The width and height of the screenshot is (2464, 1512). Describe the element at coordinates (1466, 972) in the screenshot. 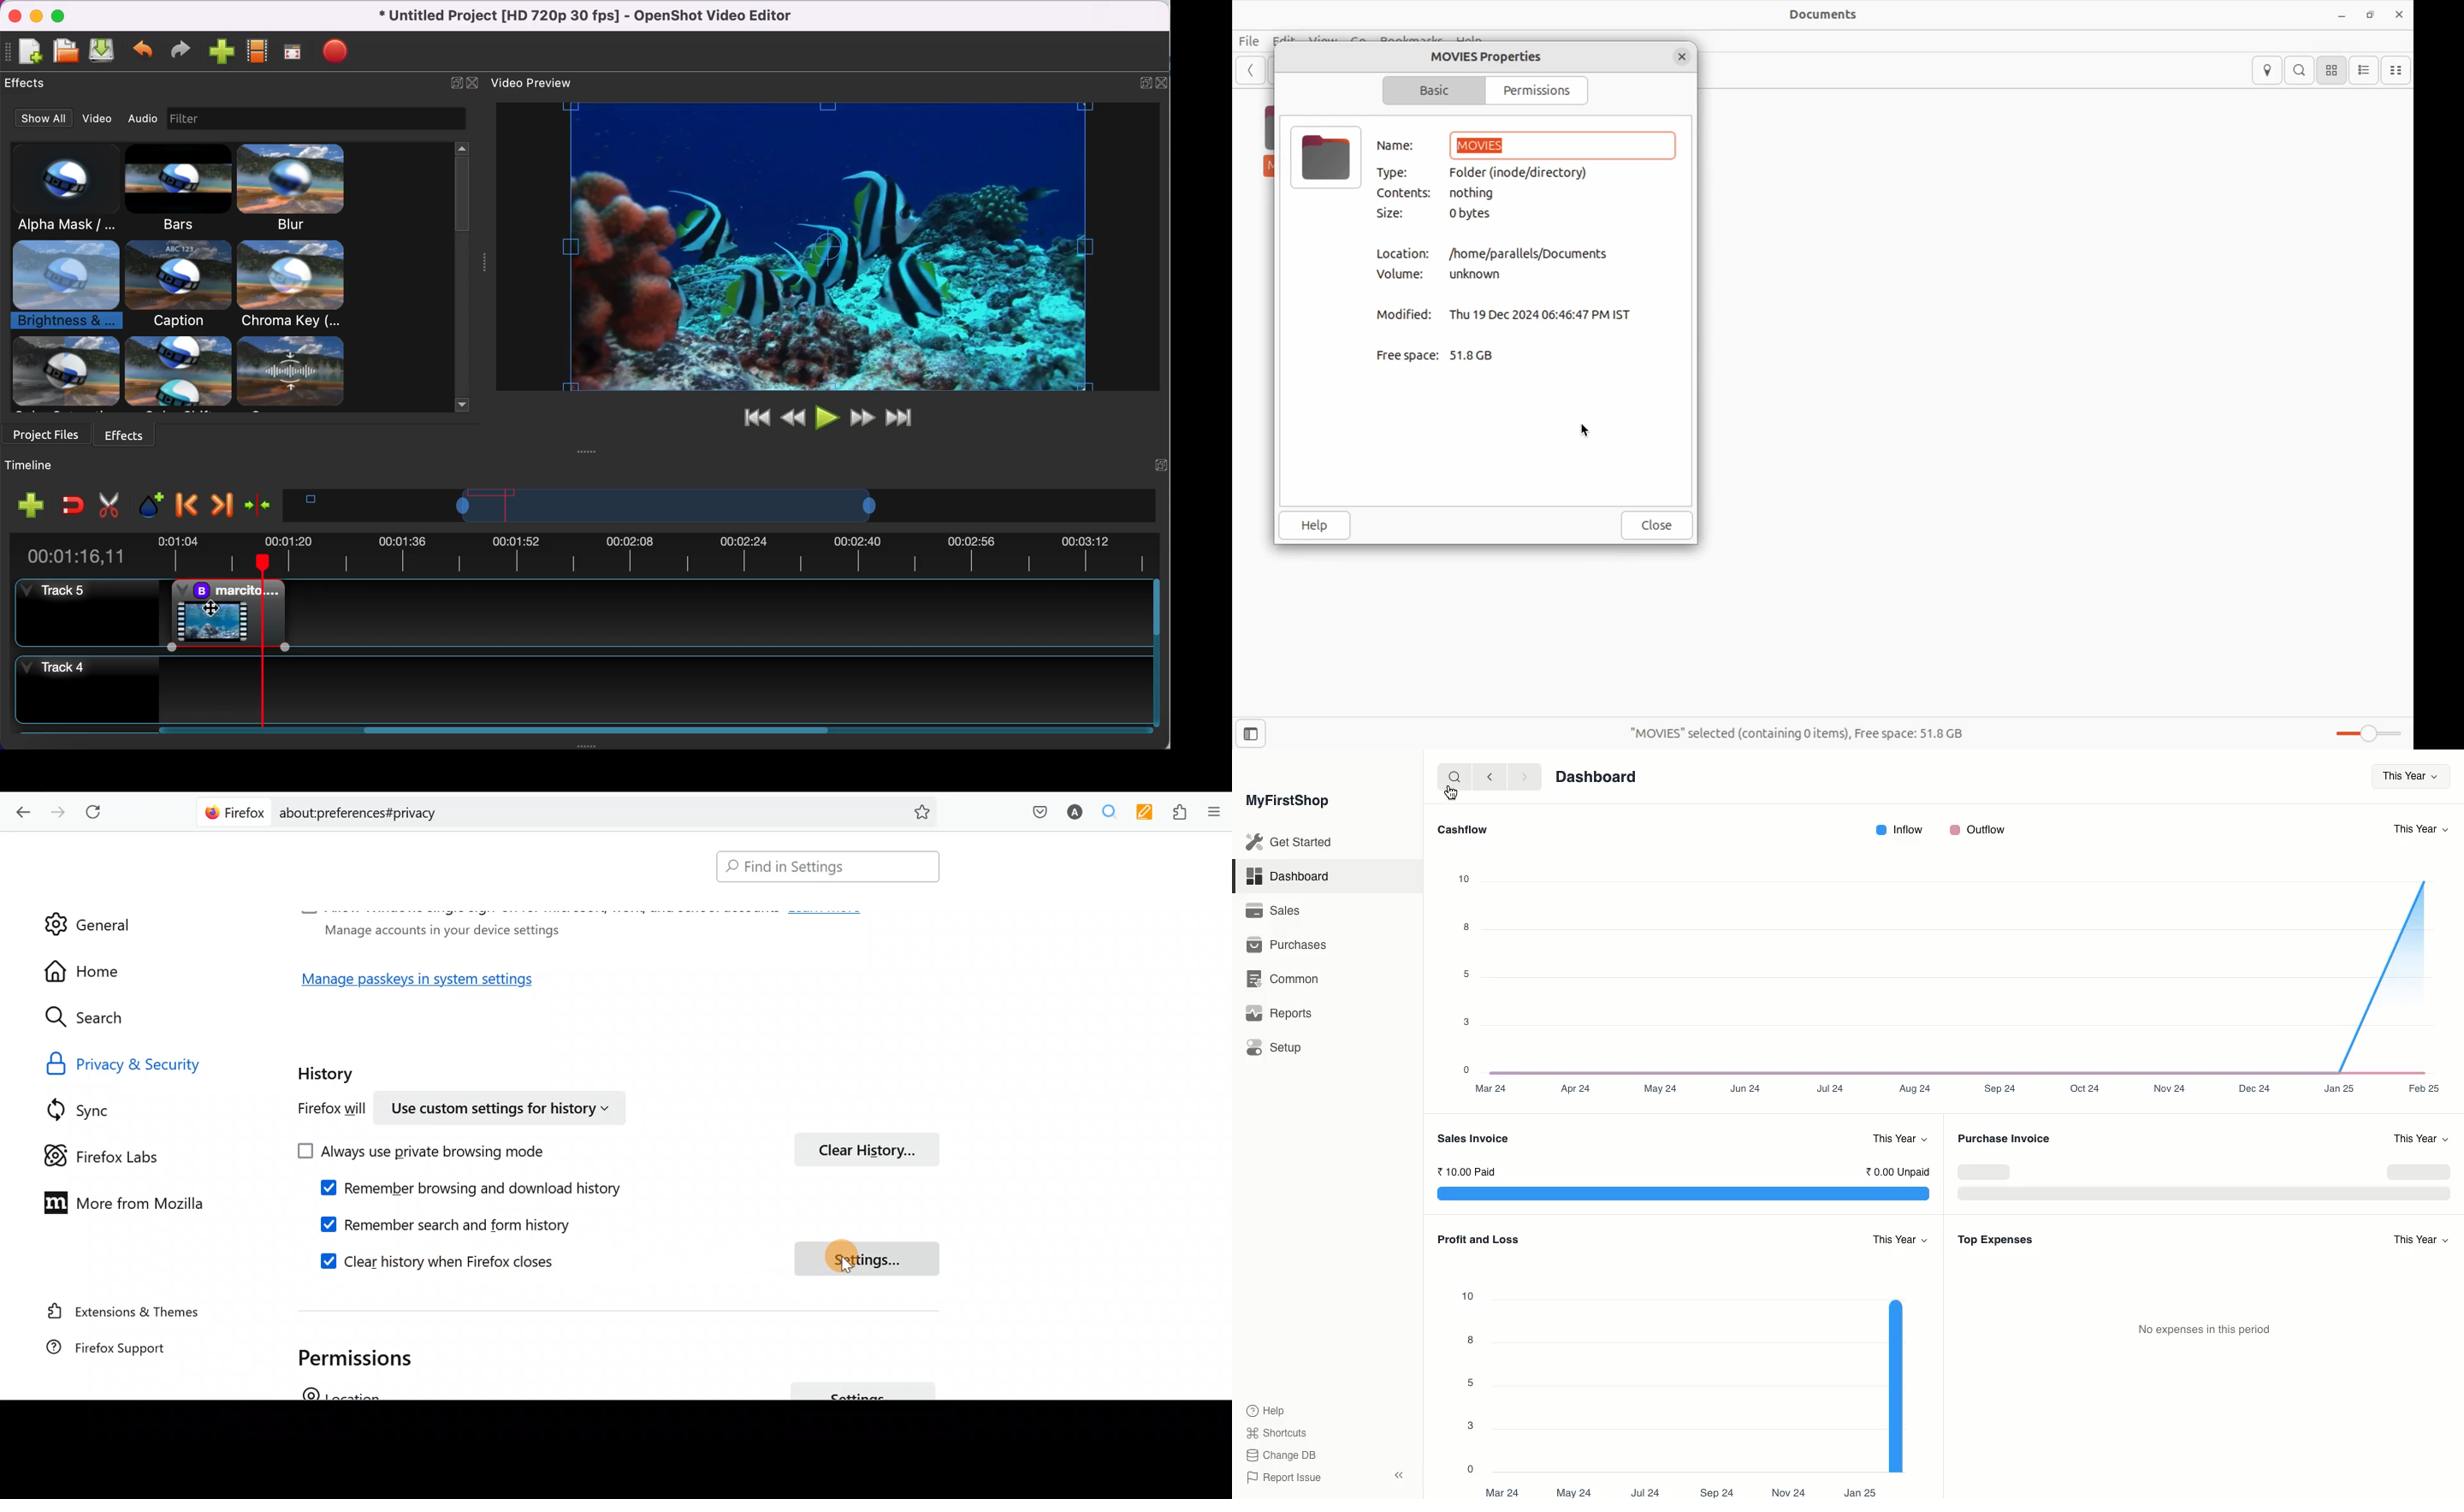

I see `5` at that location.